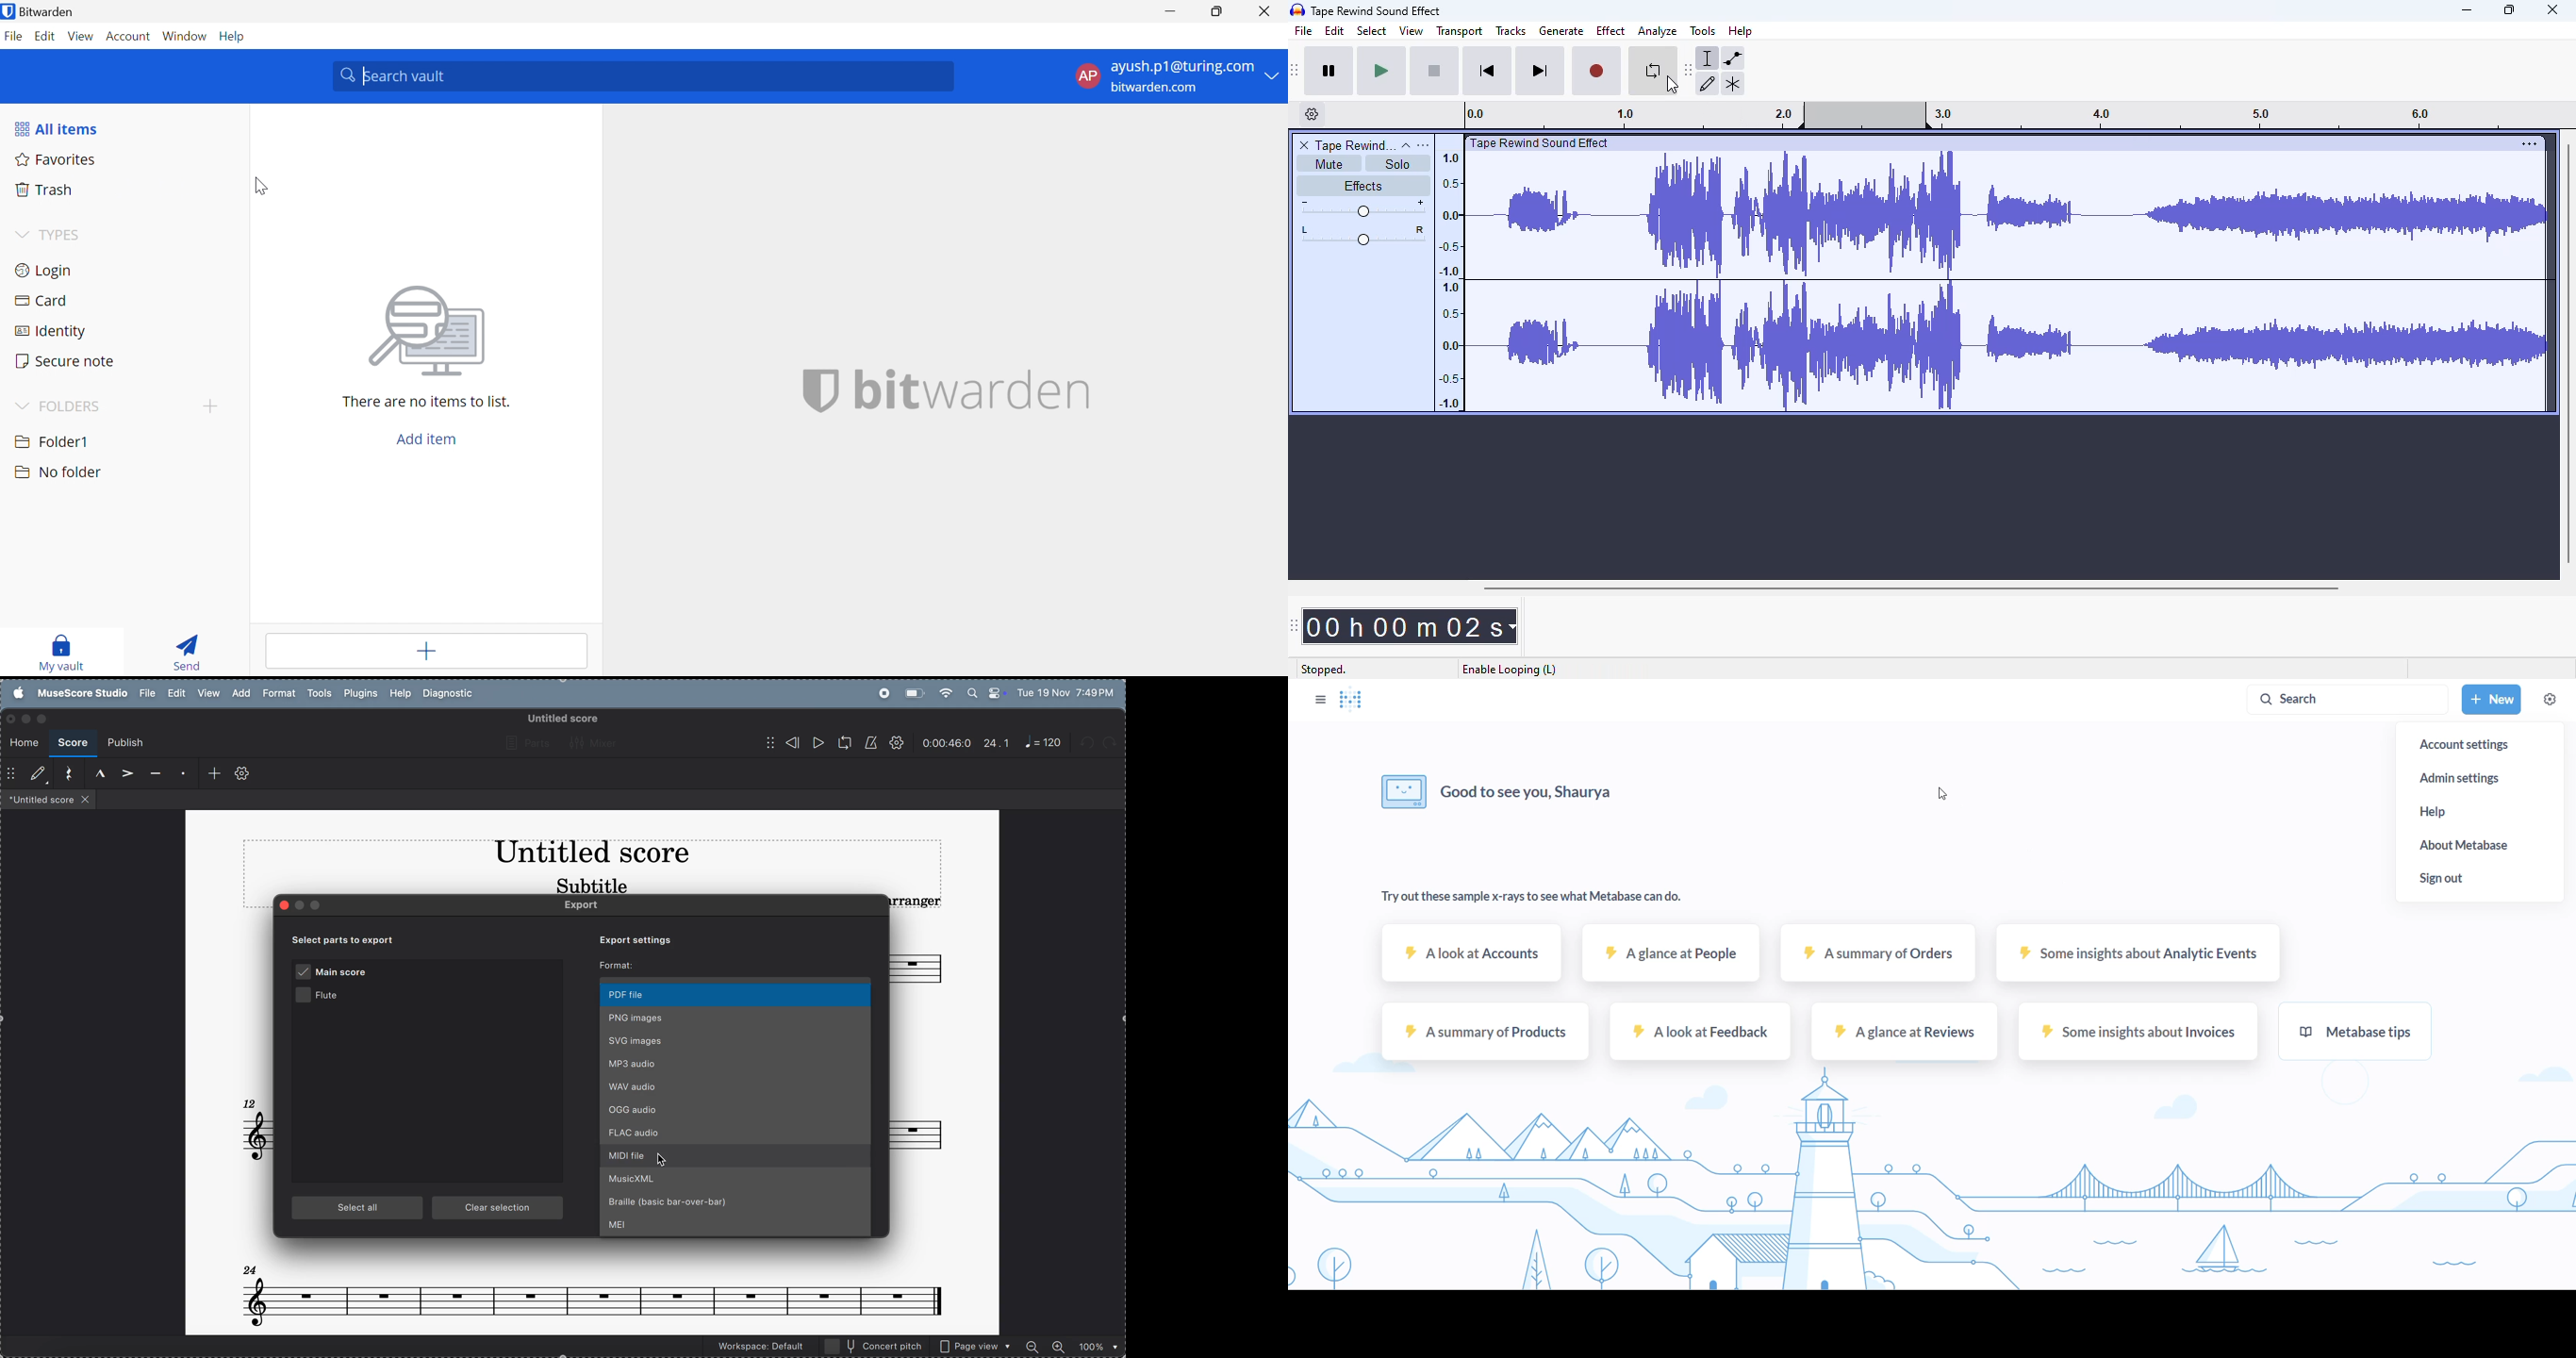  What do you see at coordinates (177, 694) in the screenshot?
I see `edit` at bounding box center [177, 694].